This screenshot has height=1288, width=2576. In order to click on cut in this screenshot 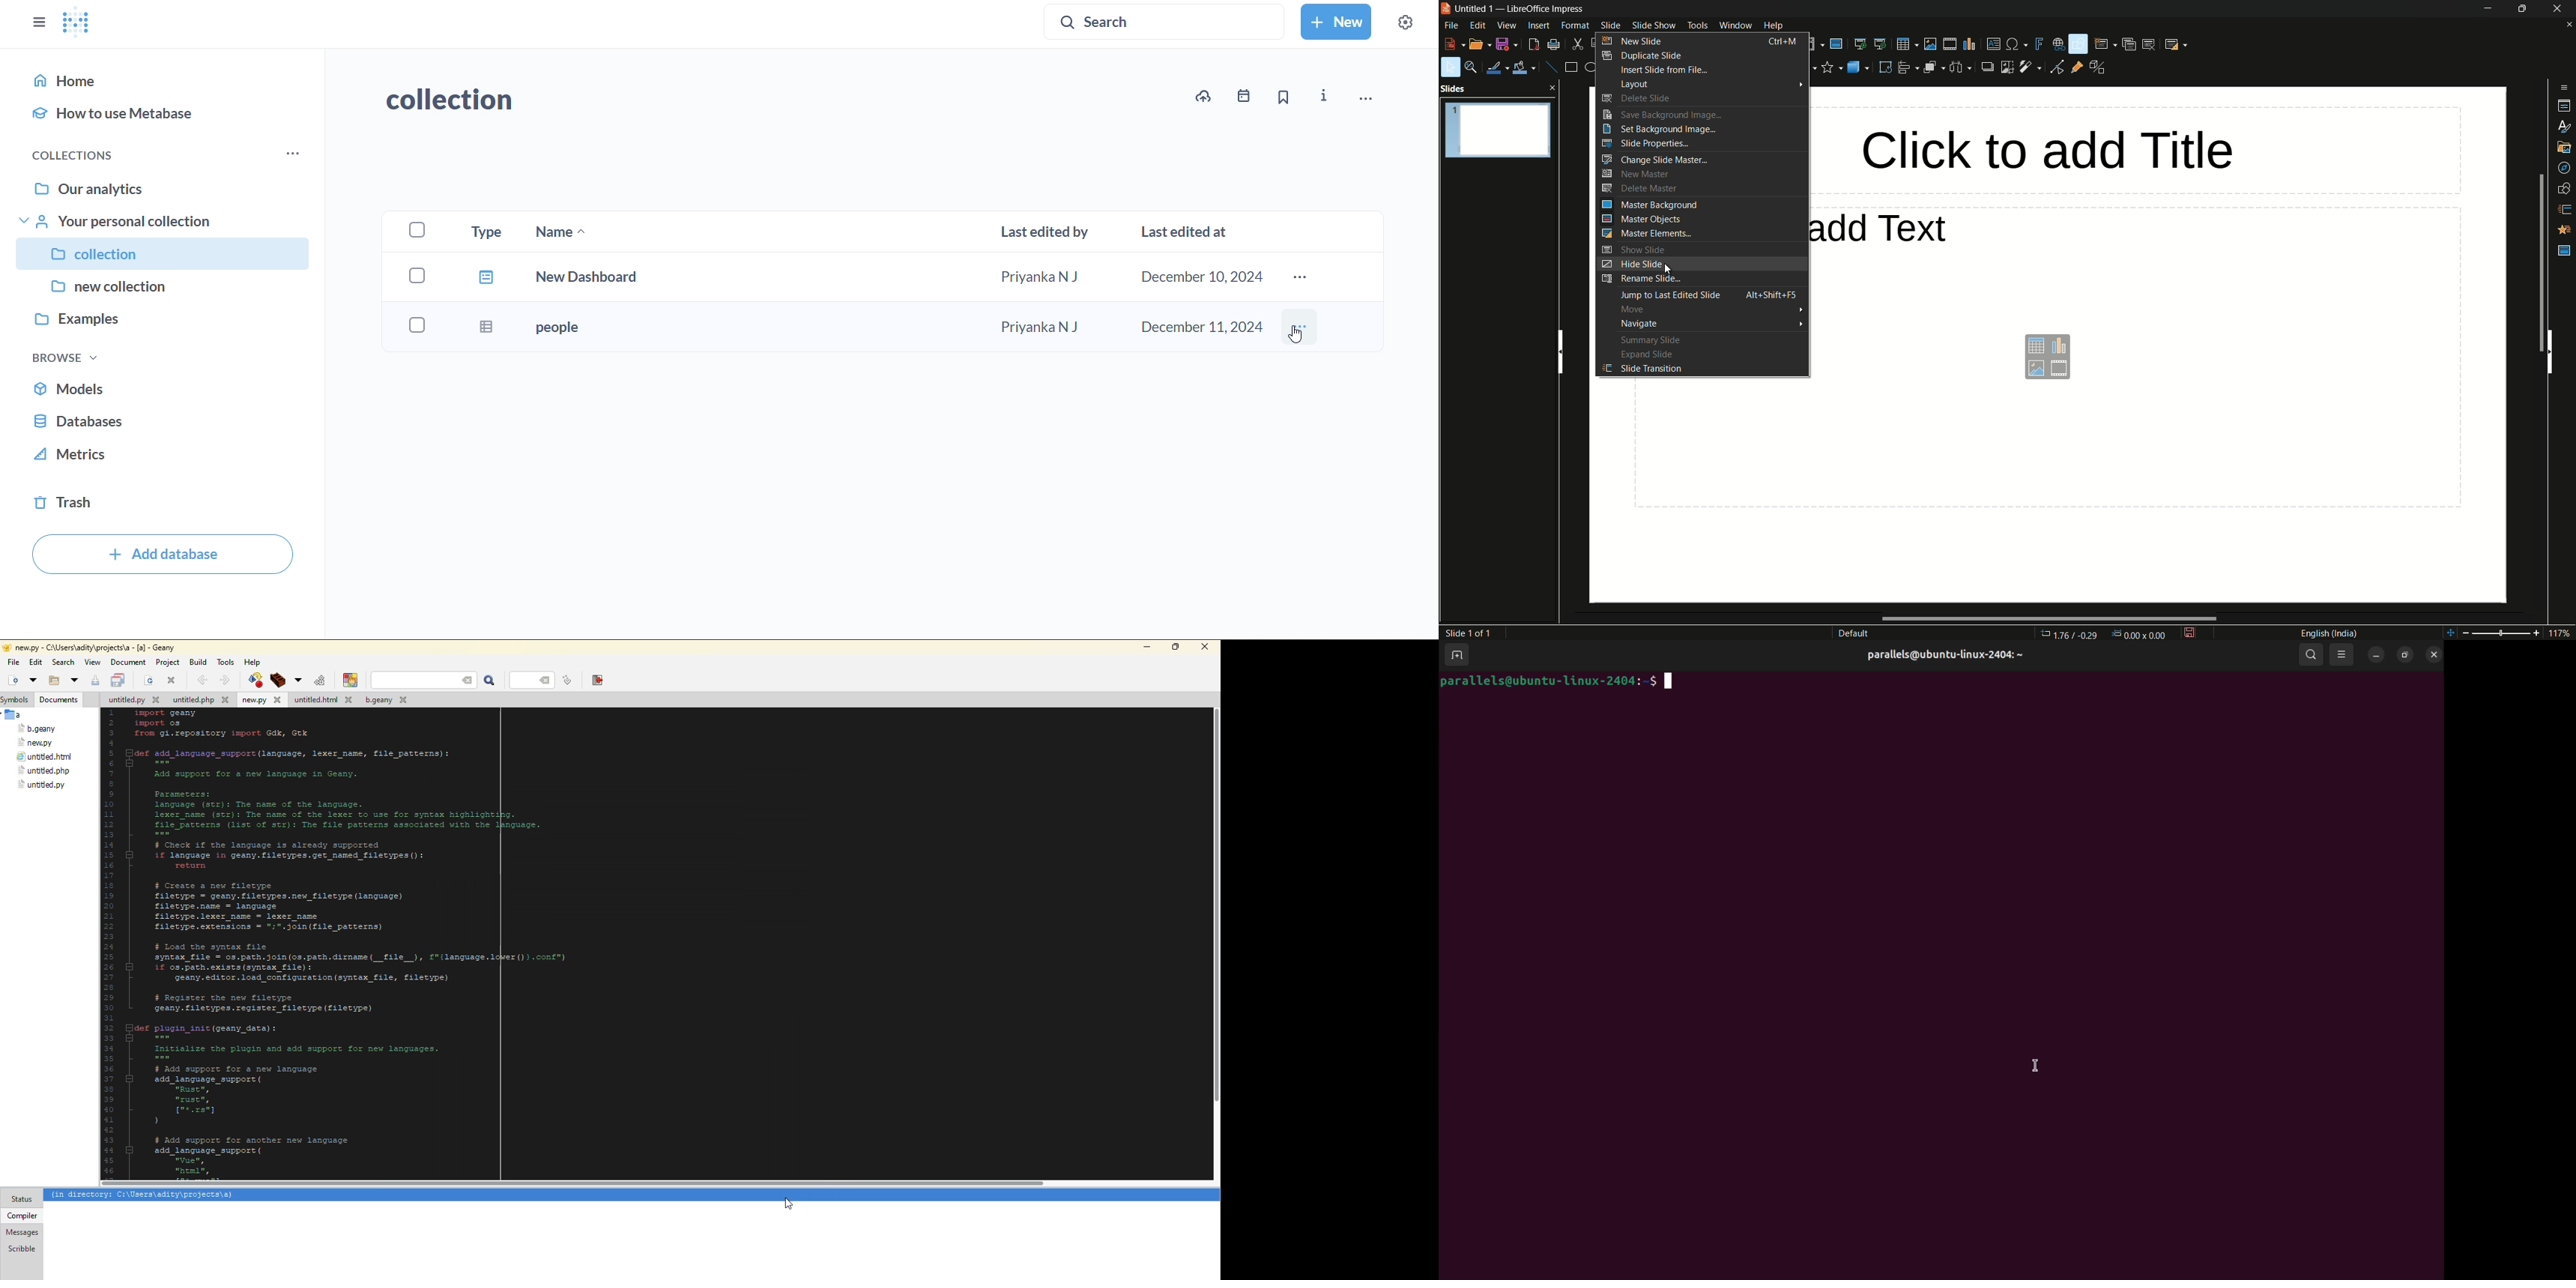, I will do `click(1576, 45)`.